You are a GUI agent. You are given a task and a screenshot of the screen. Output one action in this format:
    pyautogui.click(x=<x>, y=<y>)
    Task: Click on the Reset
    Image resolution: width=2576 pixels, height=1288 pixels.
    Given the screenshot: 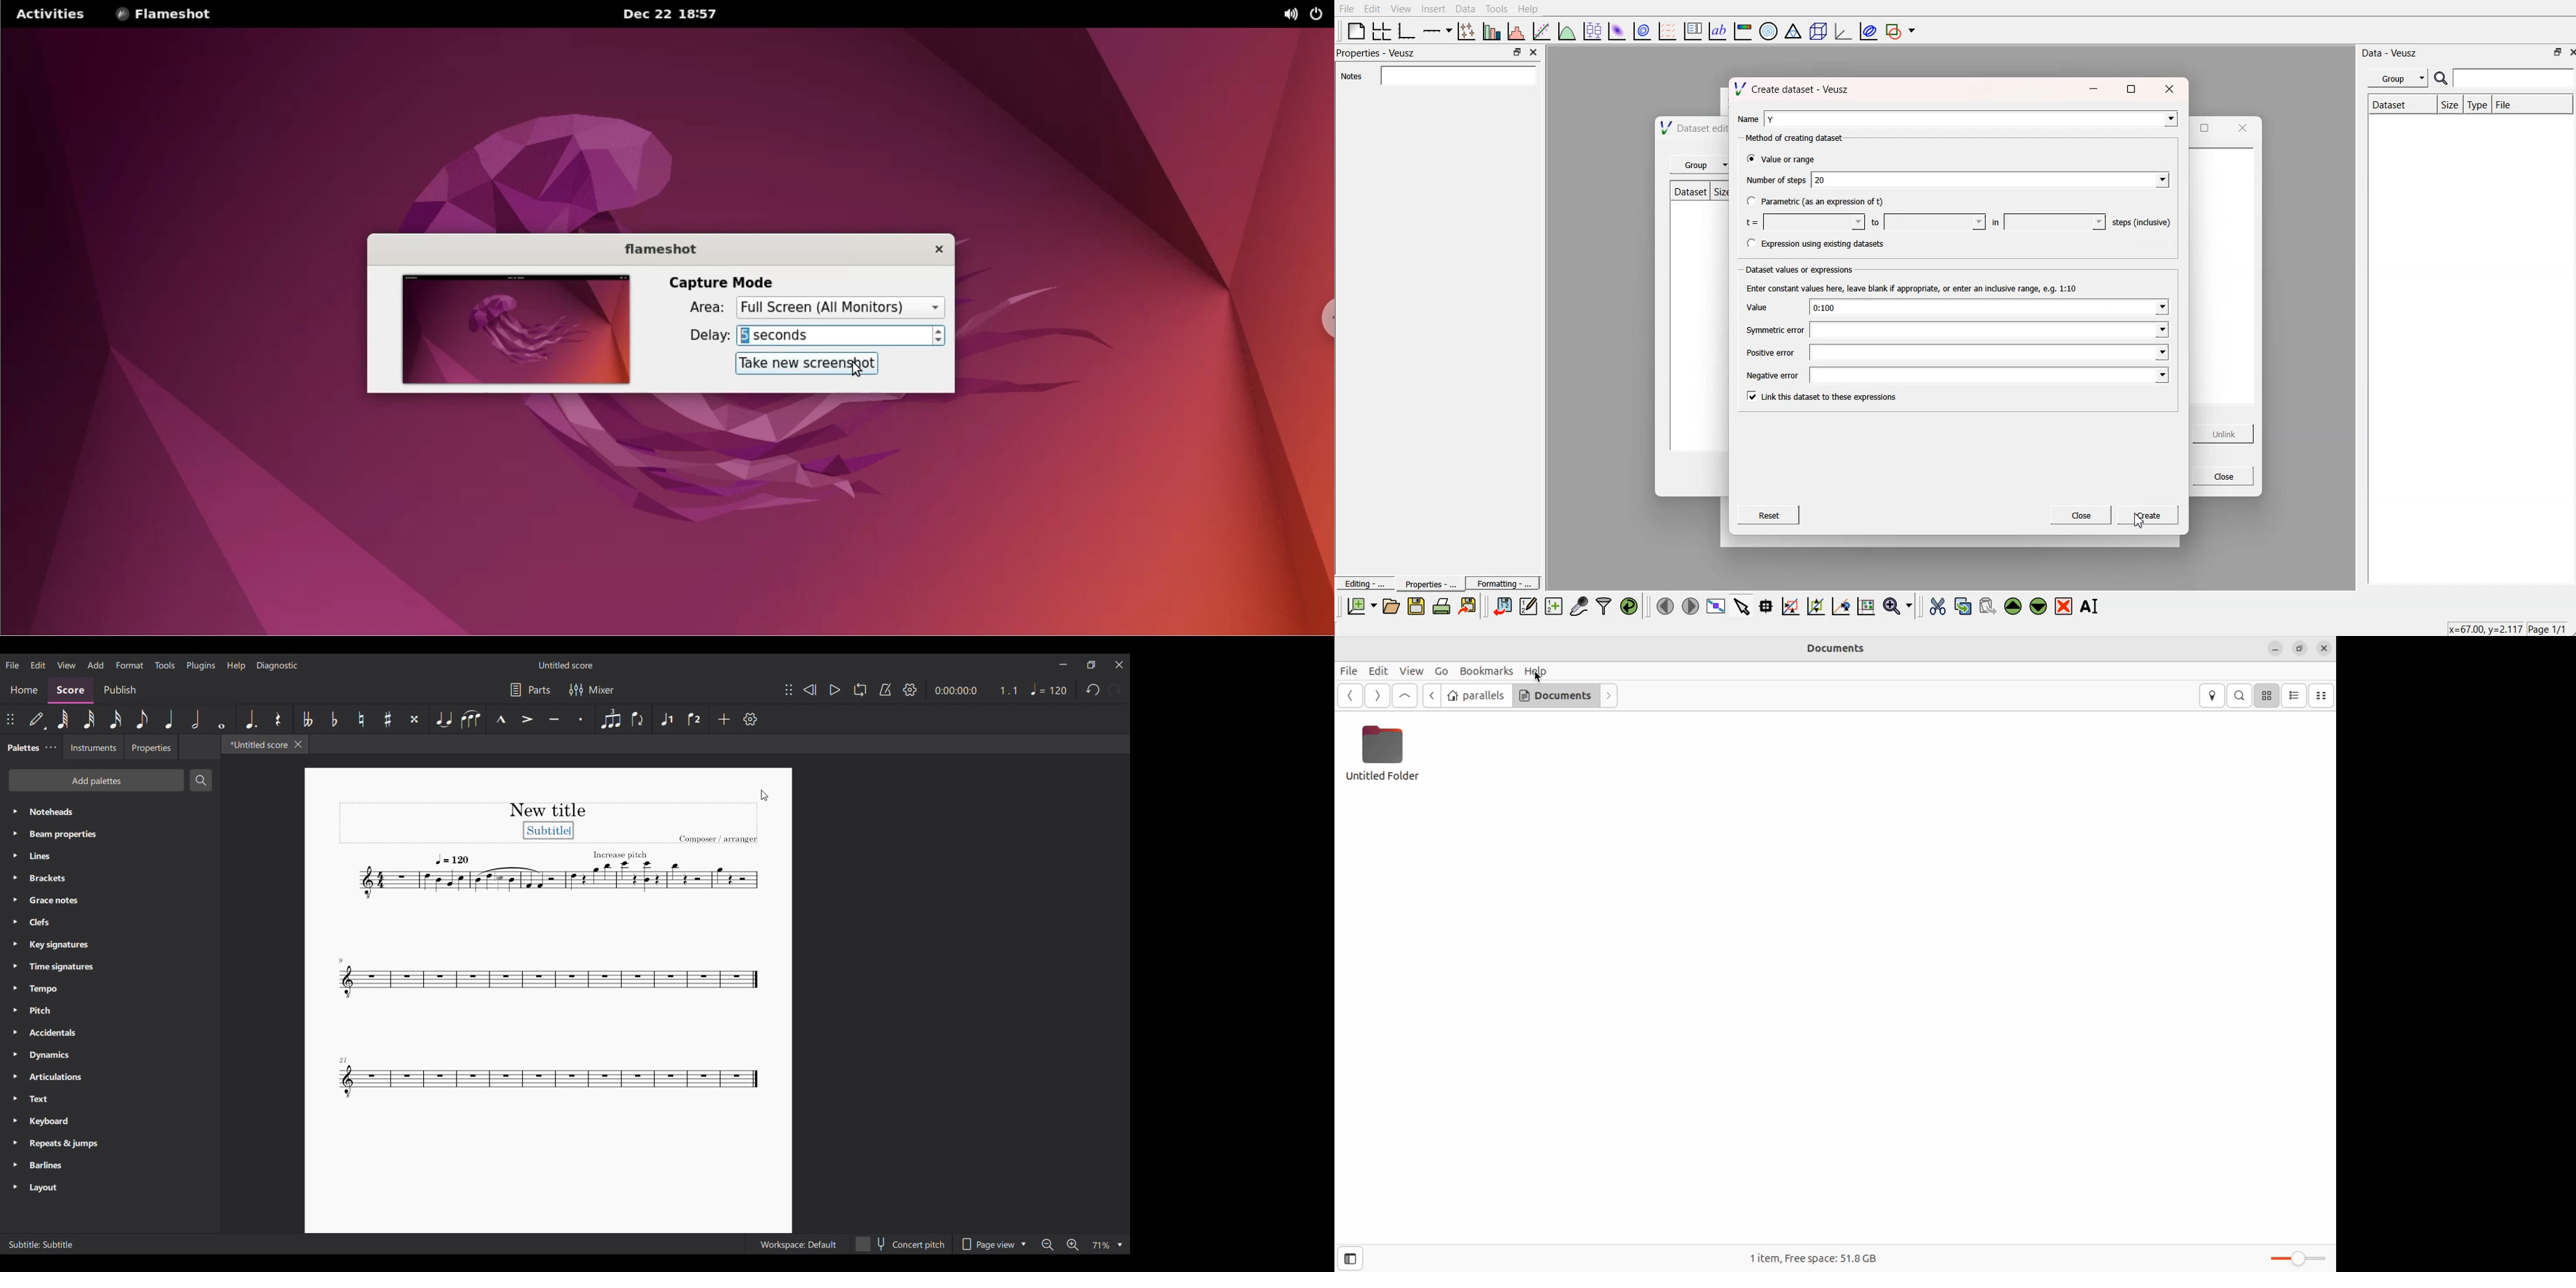 What is the action you would take?
    pyautogui.click(x=1770, y=517)
    